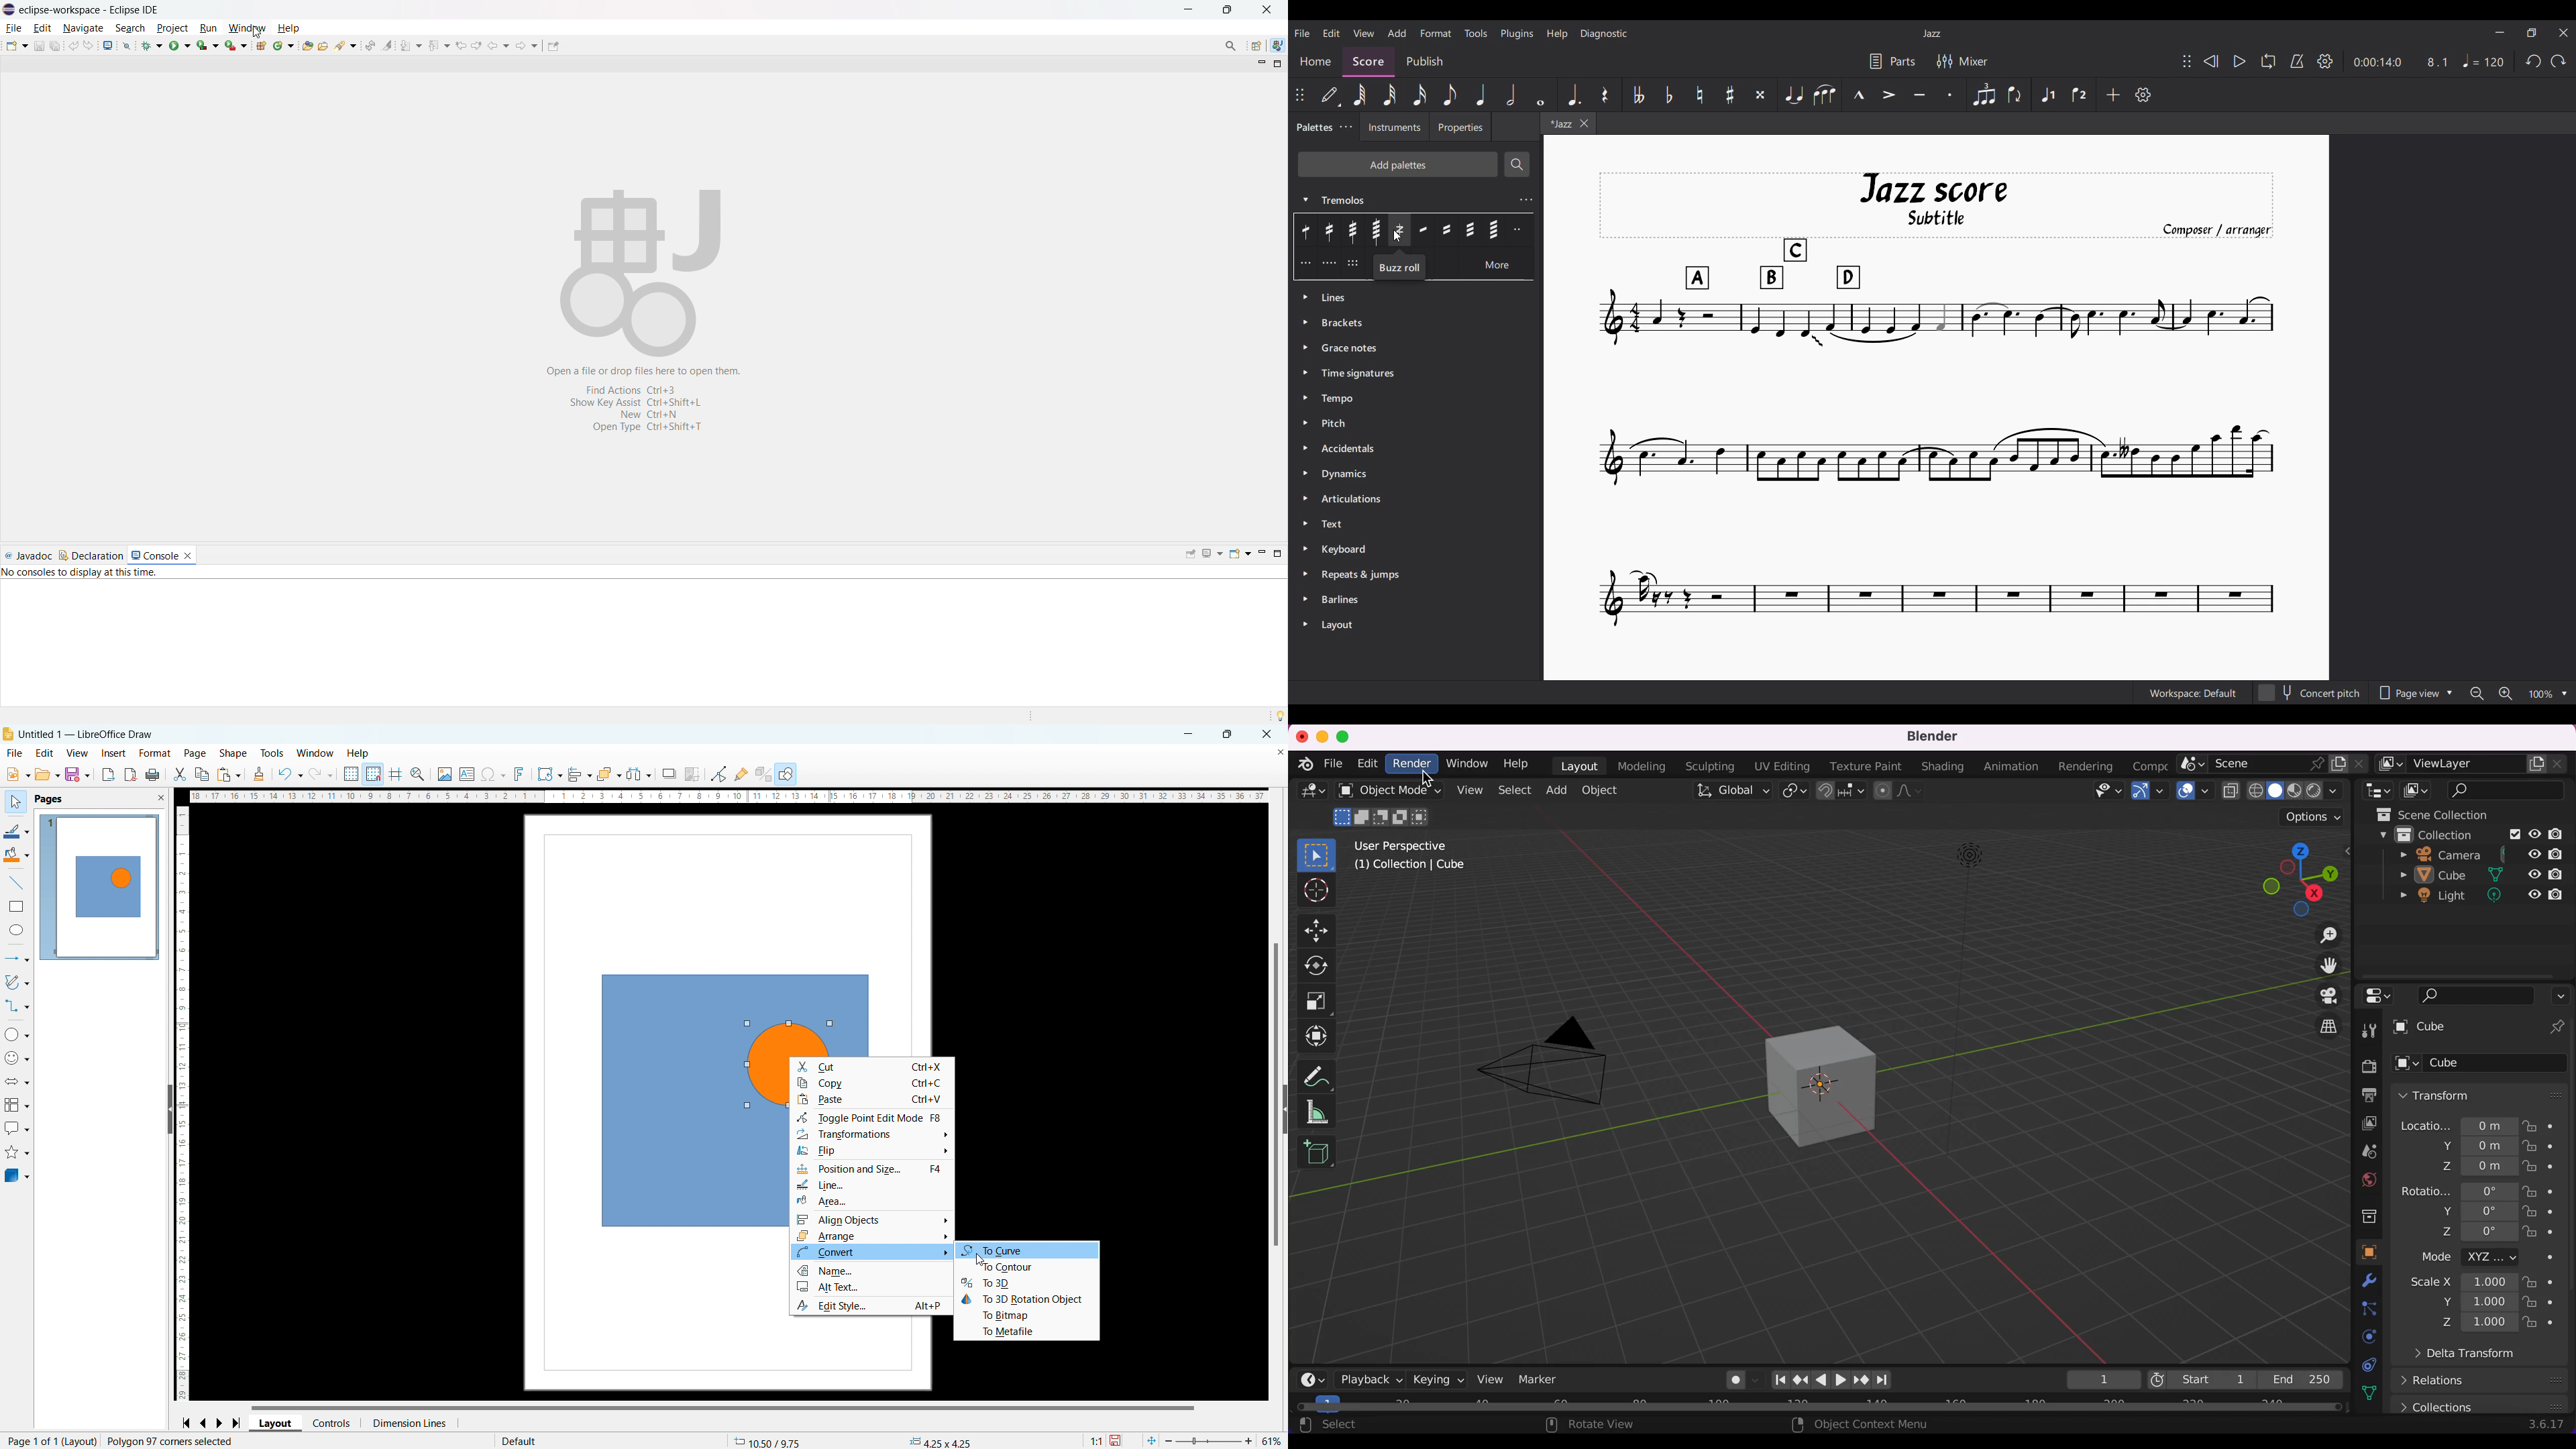  What do you see at coordinates (1277, 715) in the screenshot?
I see `tip of the day` at bounding box center [1277, 715].